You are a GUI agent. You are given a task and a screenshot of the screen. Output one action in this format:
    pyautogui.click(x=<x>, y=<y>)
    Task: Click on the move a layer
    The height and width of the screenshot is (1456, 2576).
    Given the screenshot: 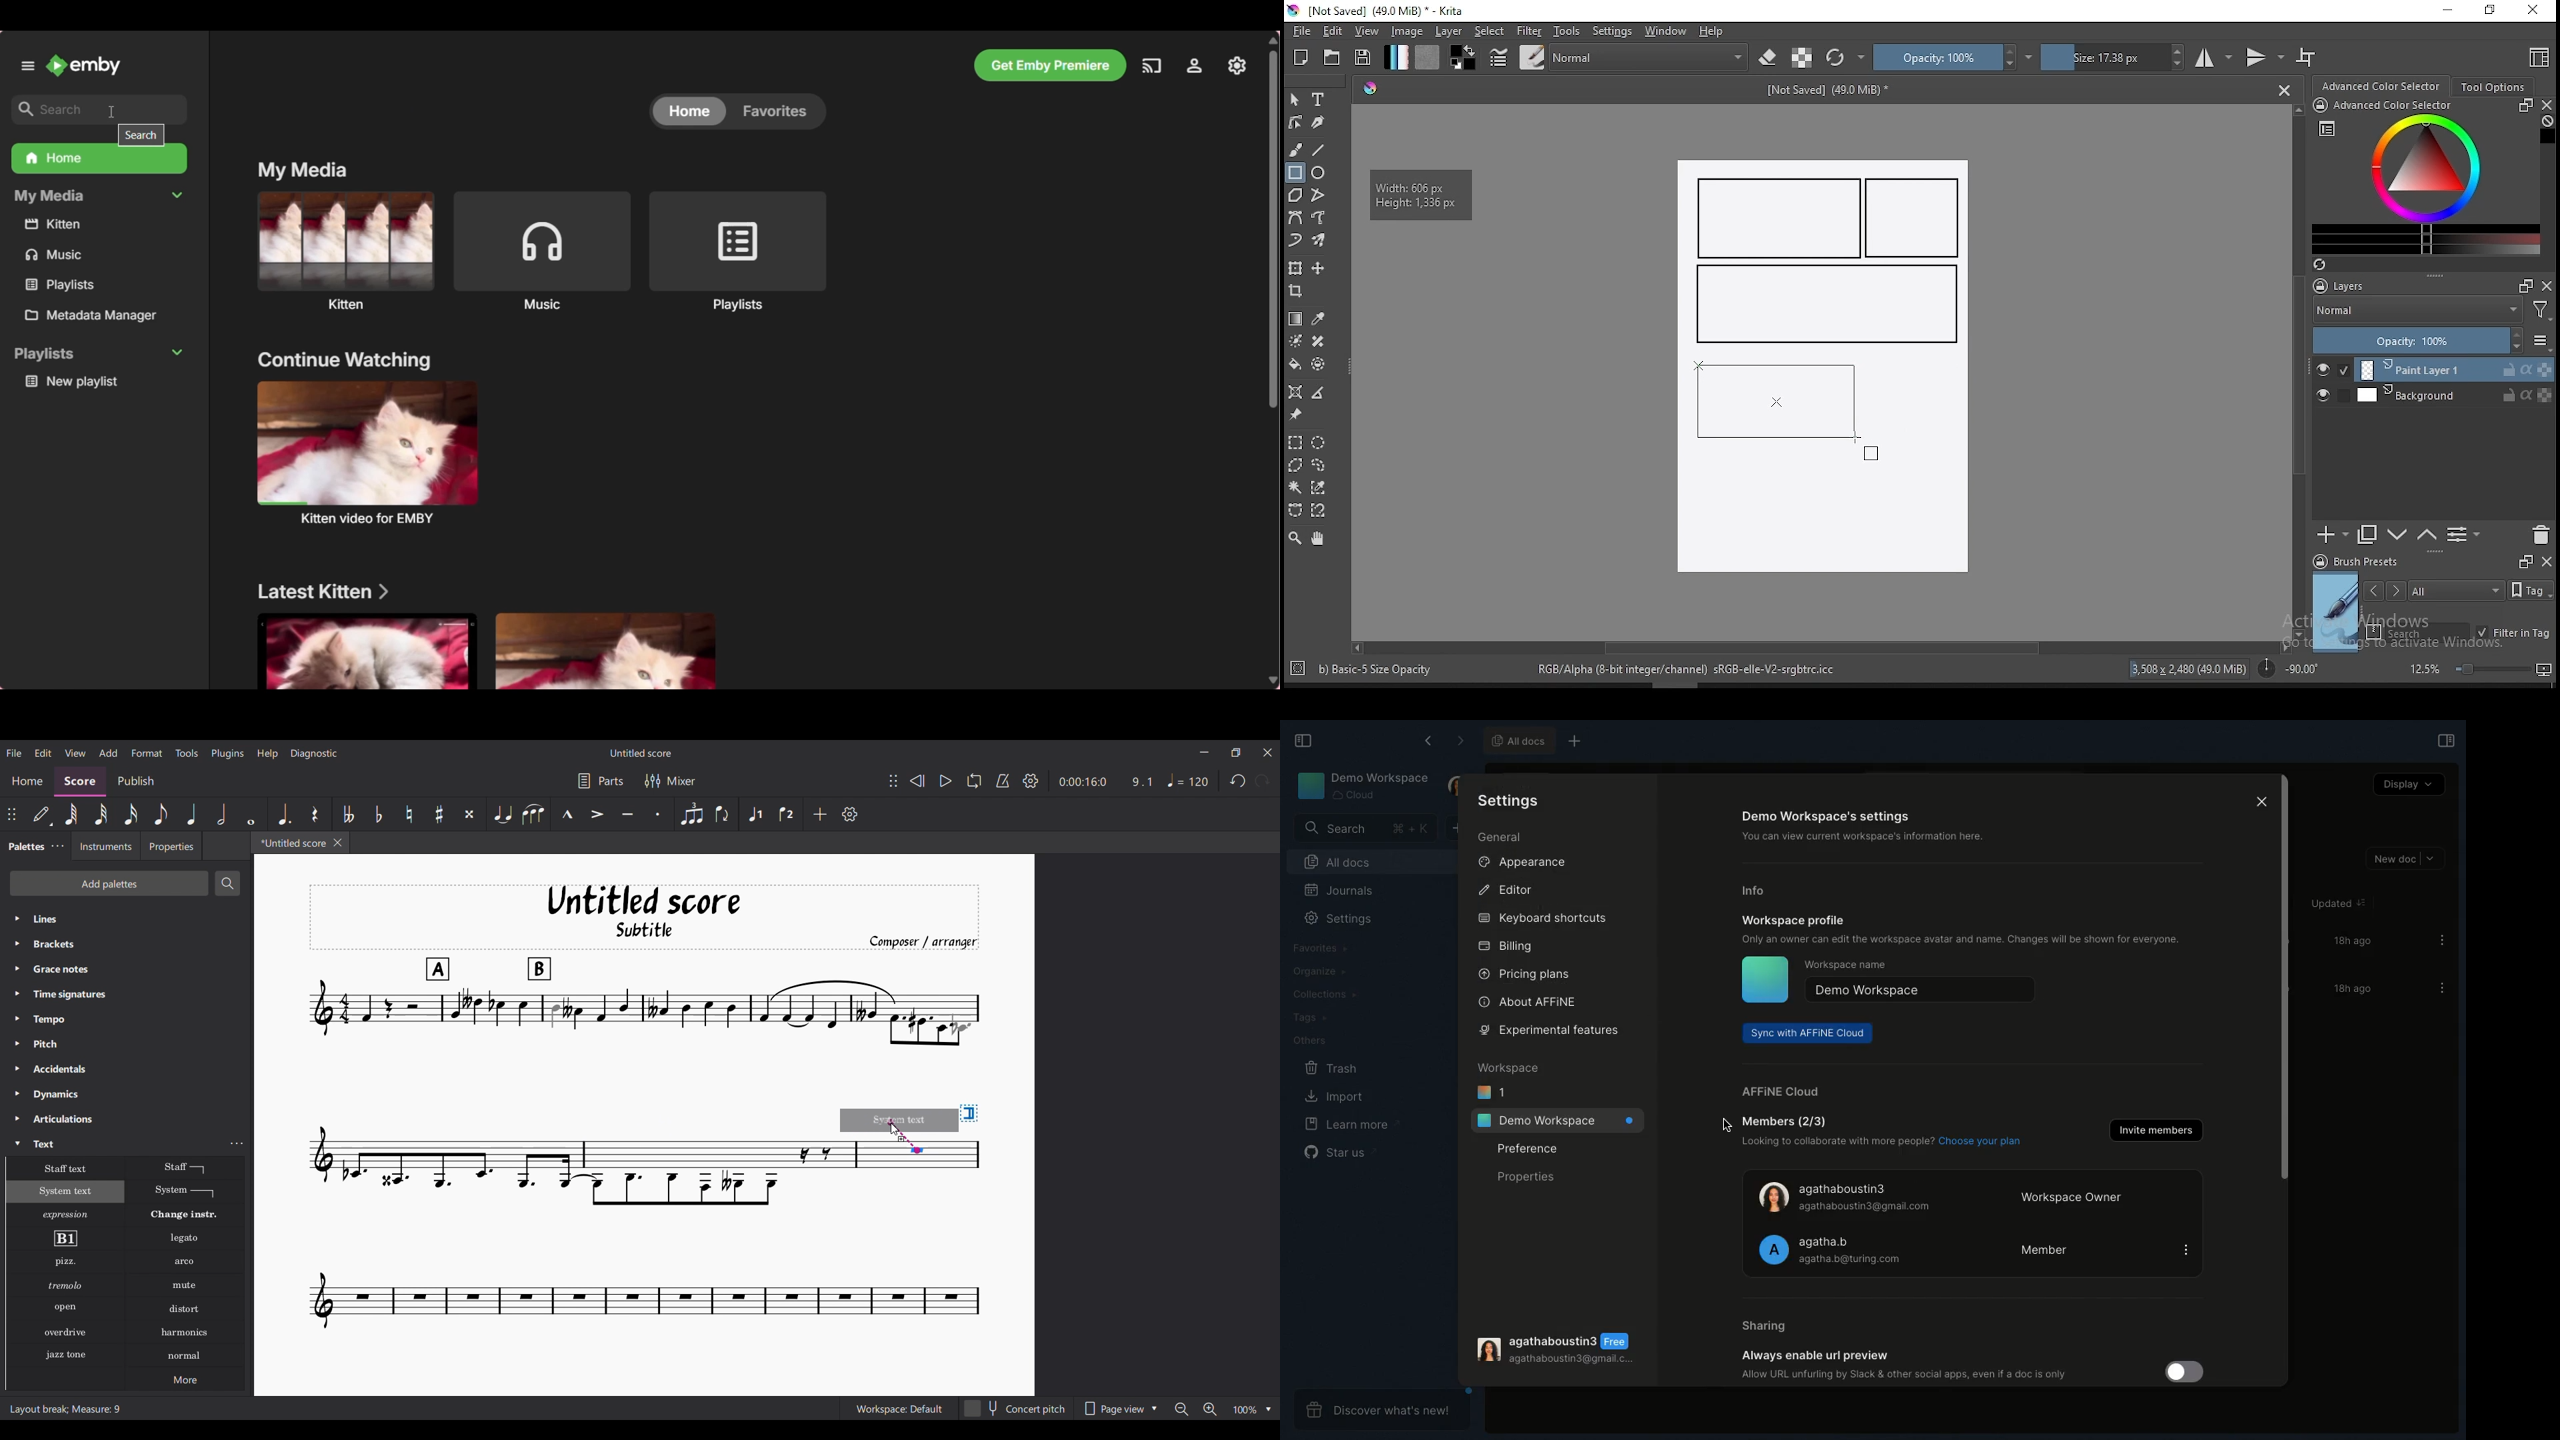 What is the action you would take?
    pyautogui.click(x=1318, y=269)
    